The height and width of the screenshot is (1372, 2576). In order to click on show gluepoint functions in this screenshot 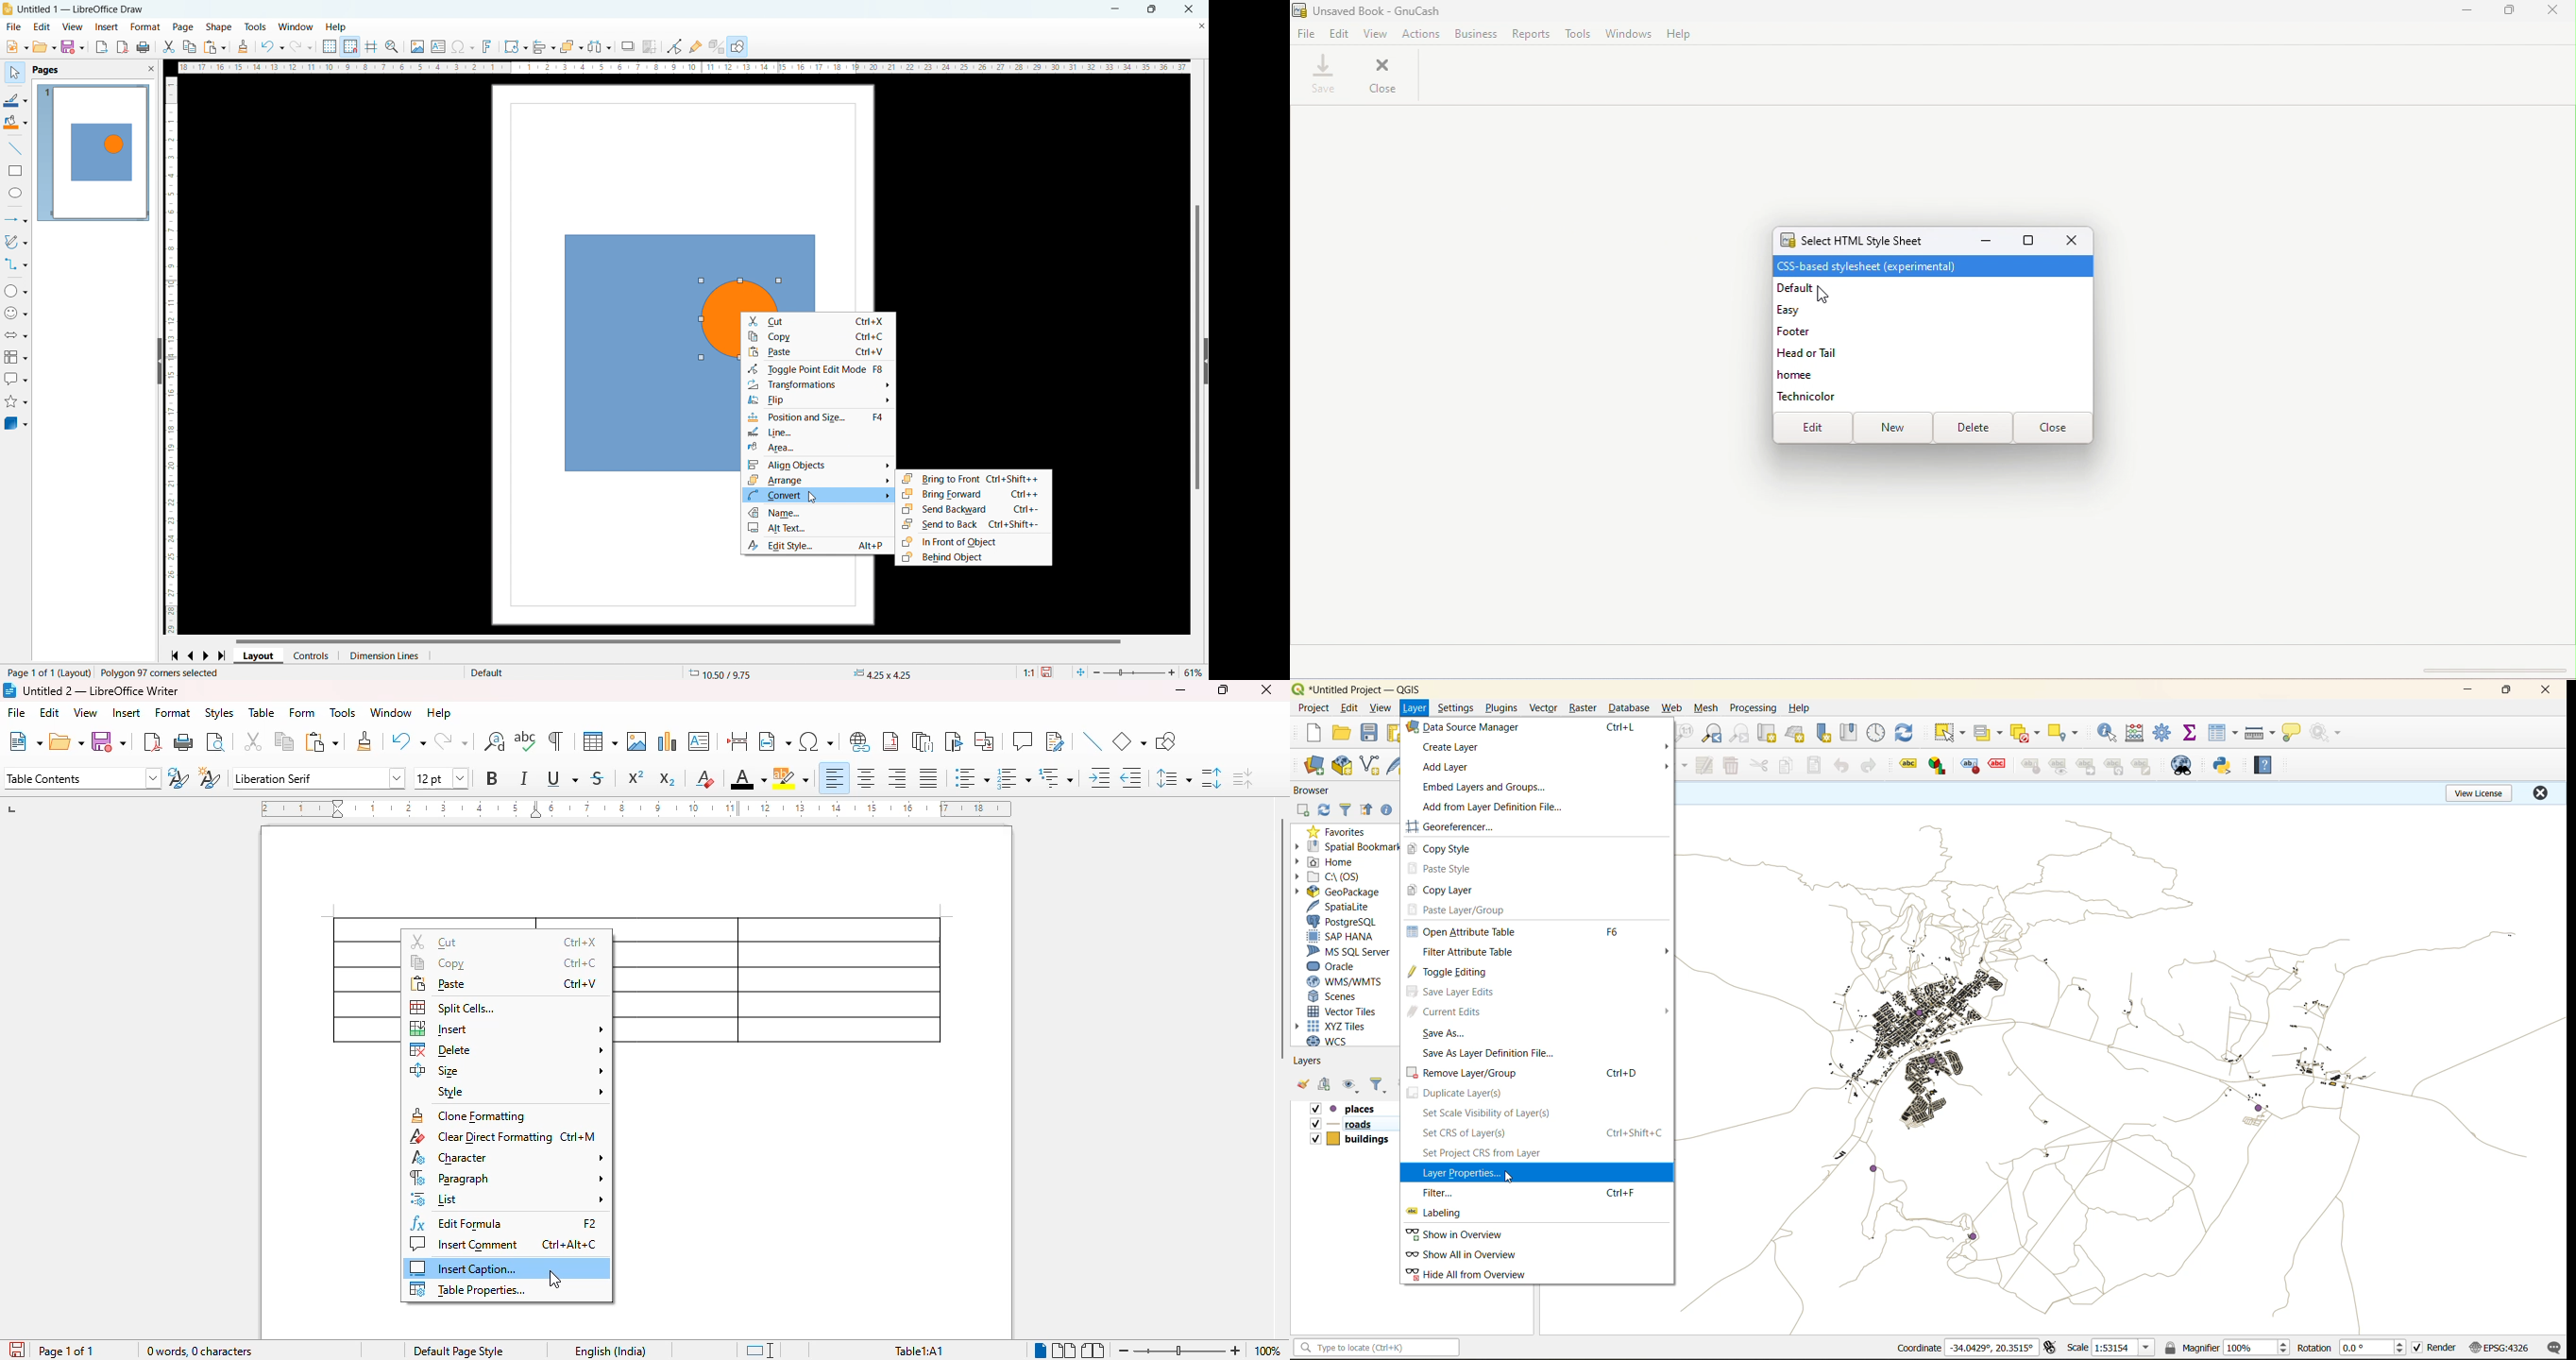, I will do `click(695, 47)`.